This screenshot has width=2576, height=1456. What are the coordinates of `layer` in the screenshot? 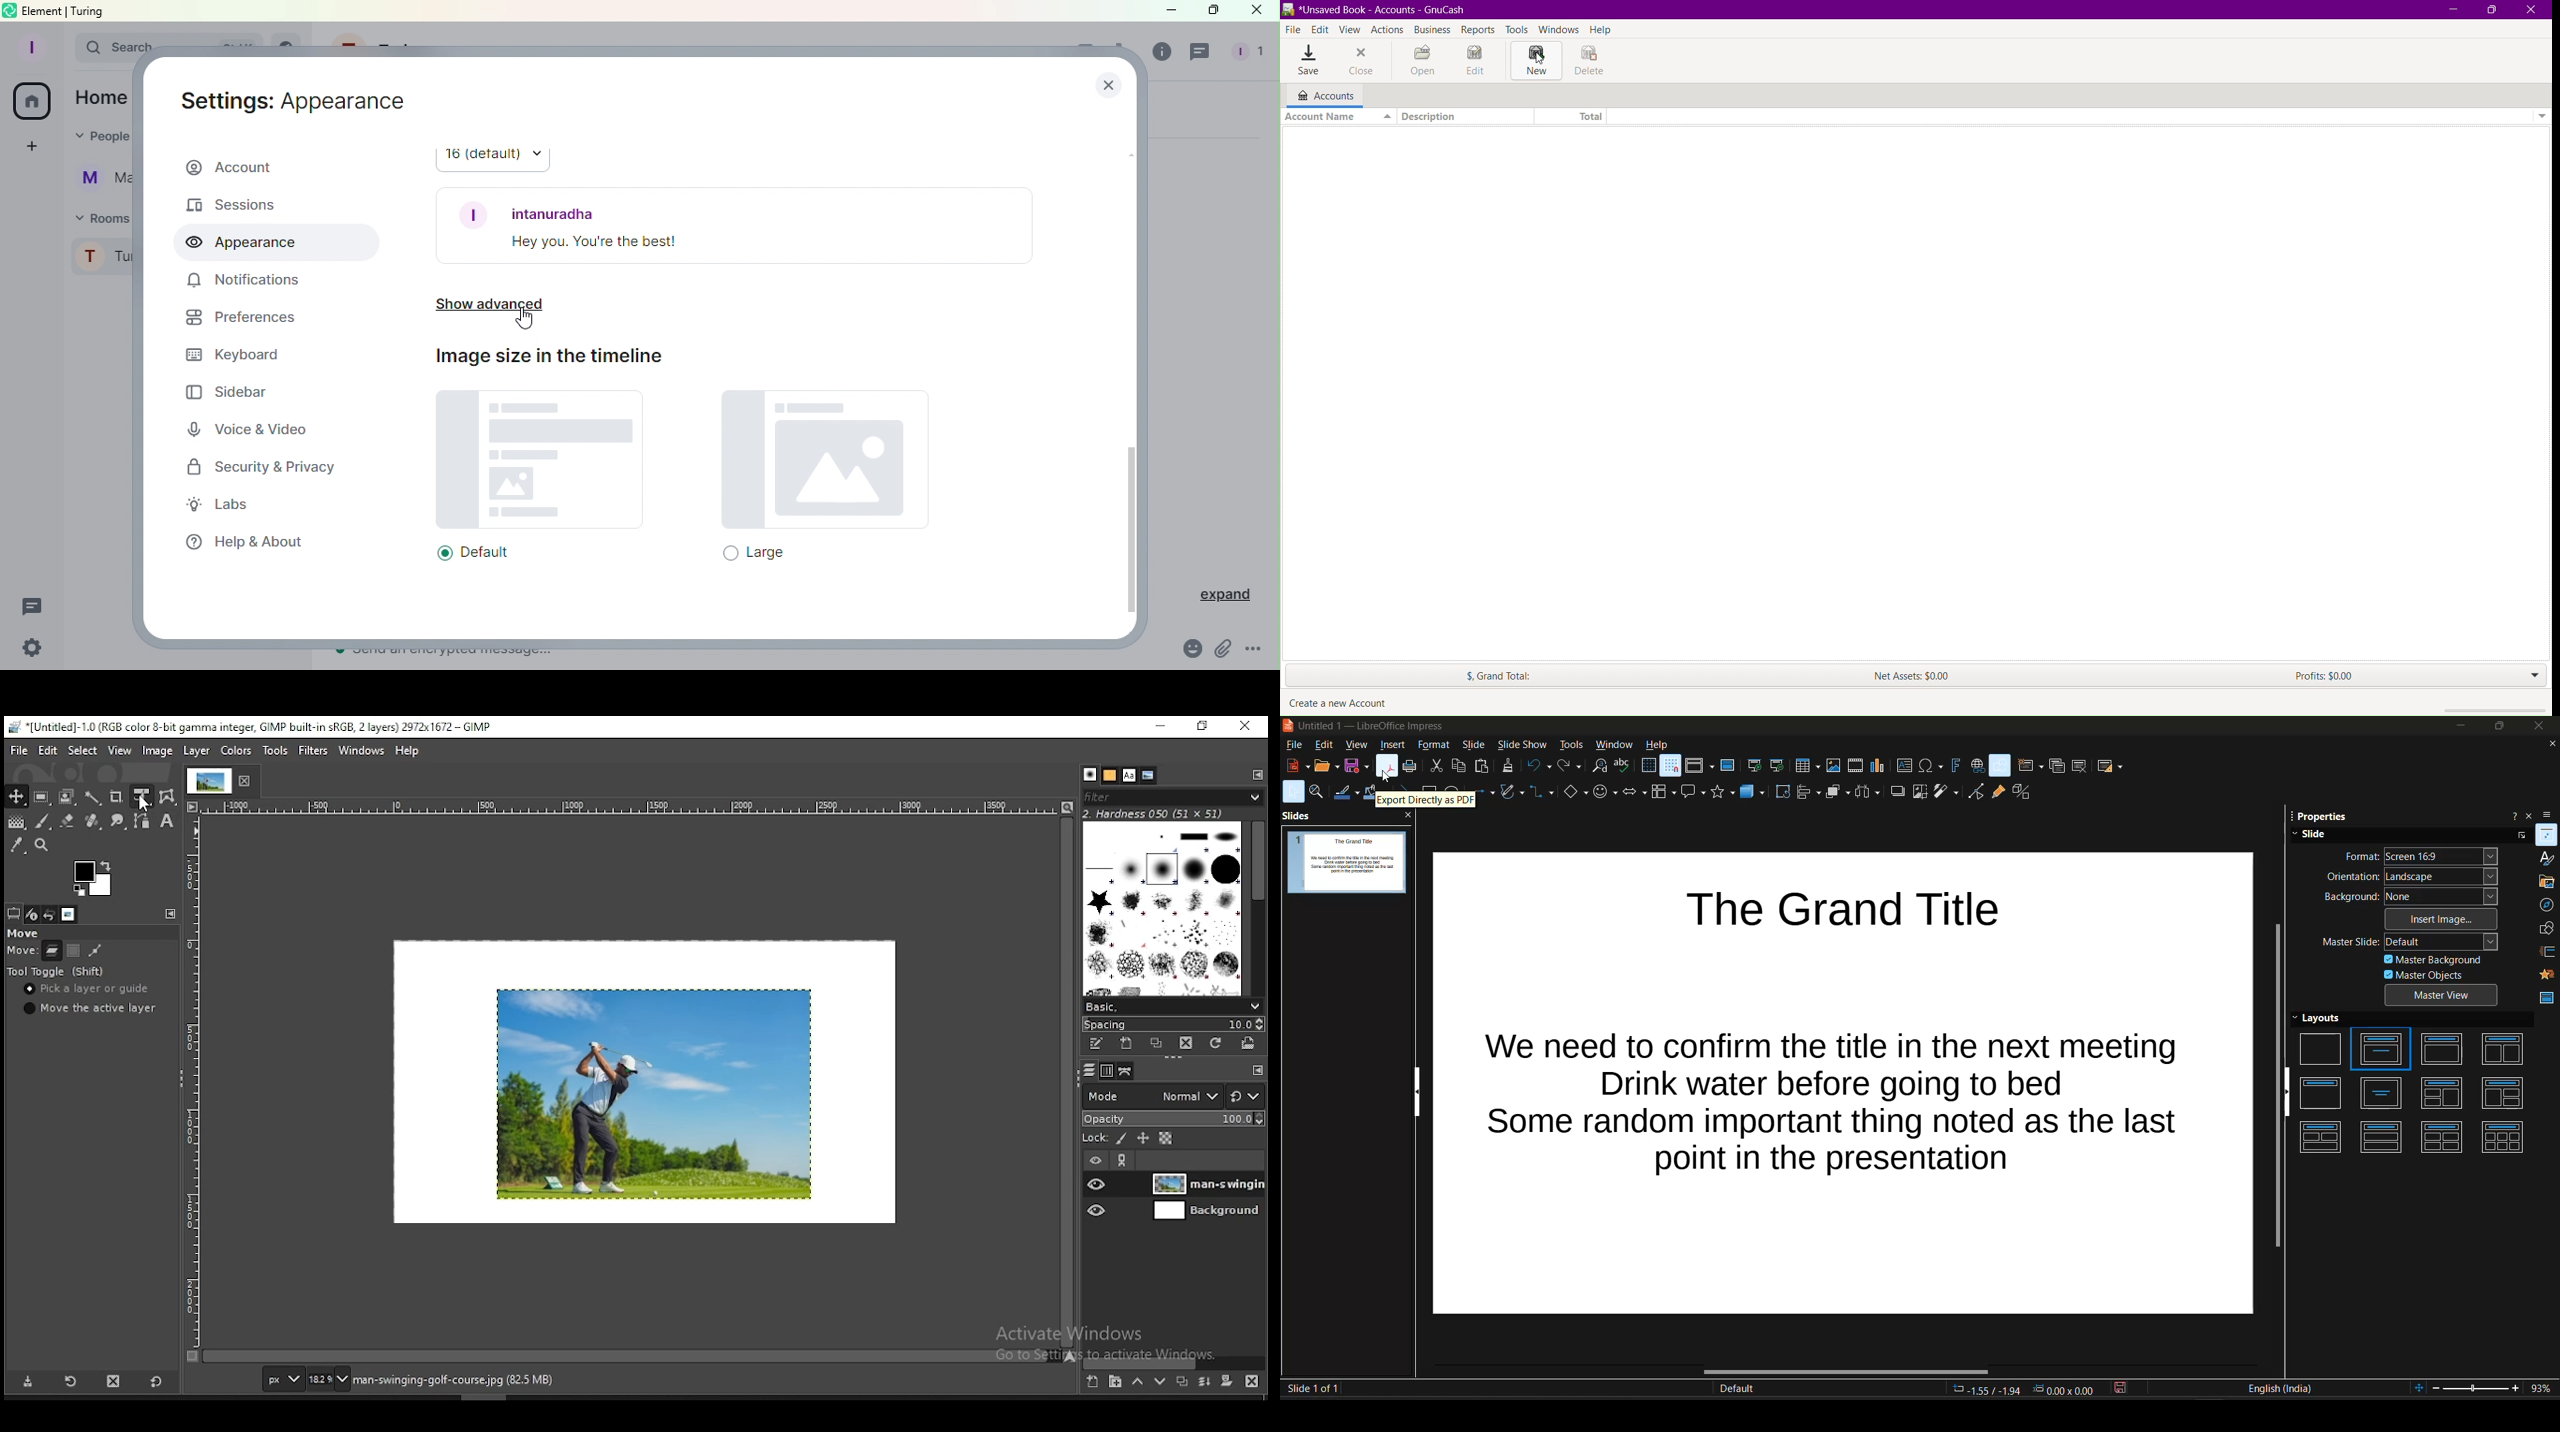 It's located at (197, 751).